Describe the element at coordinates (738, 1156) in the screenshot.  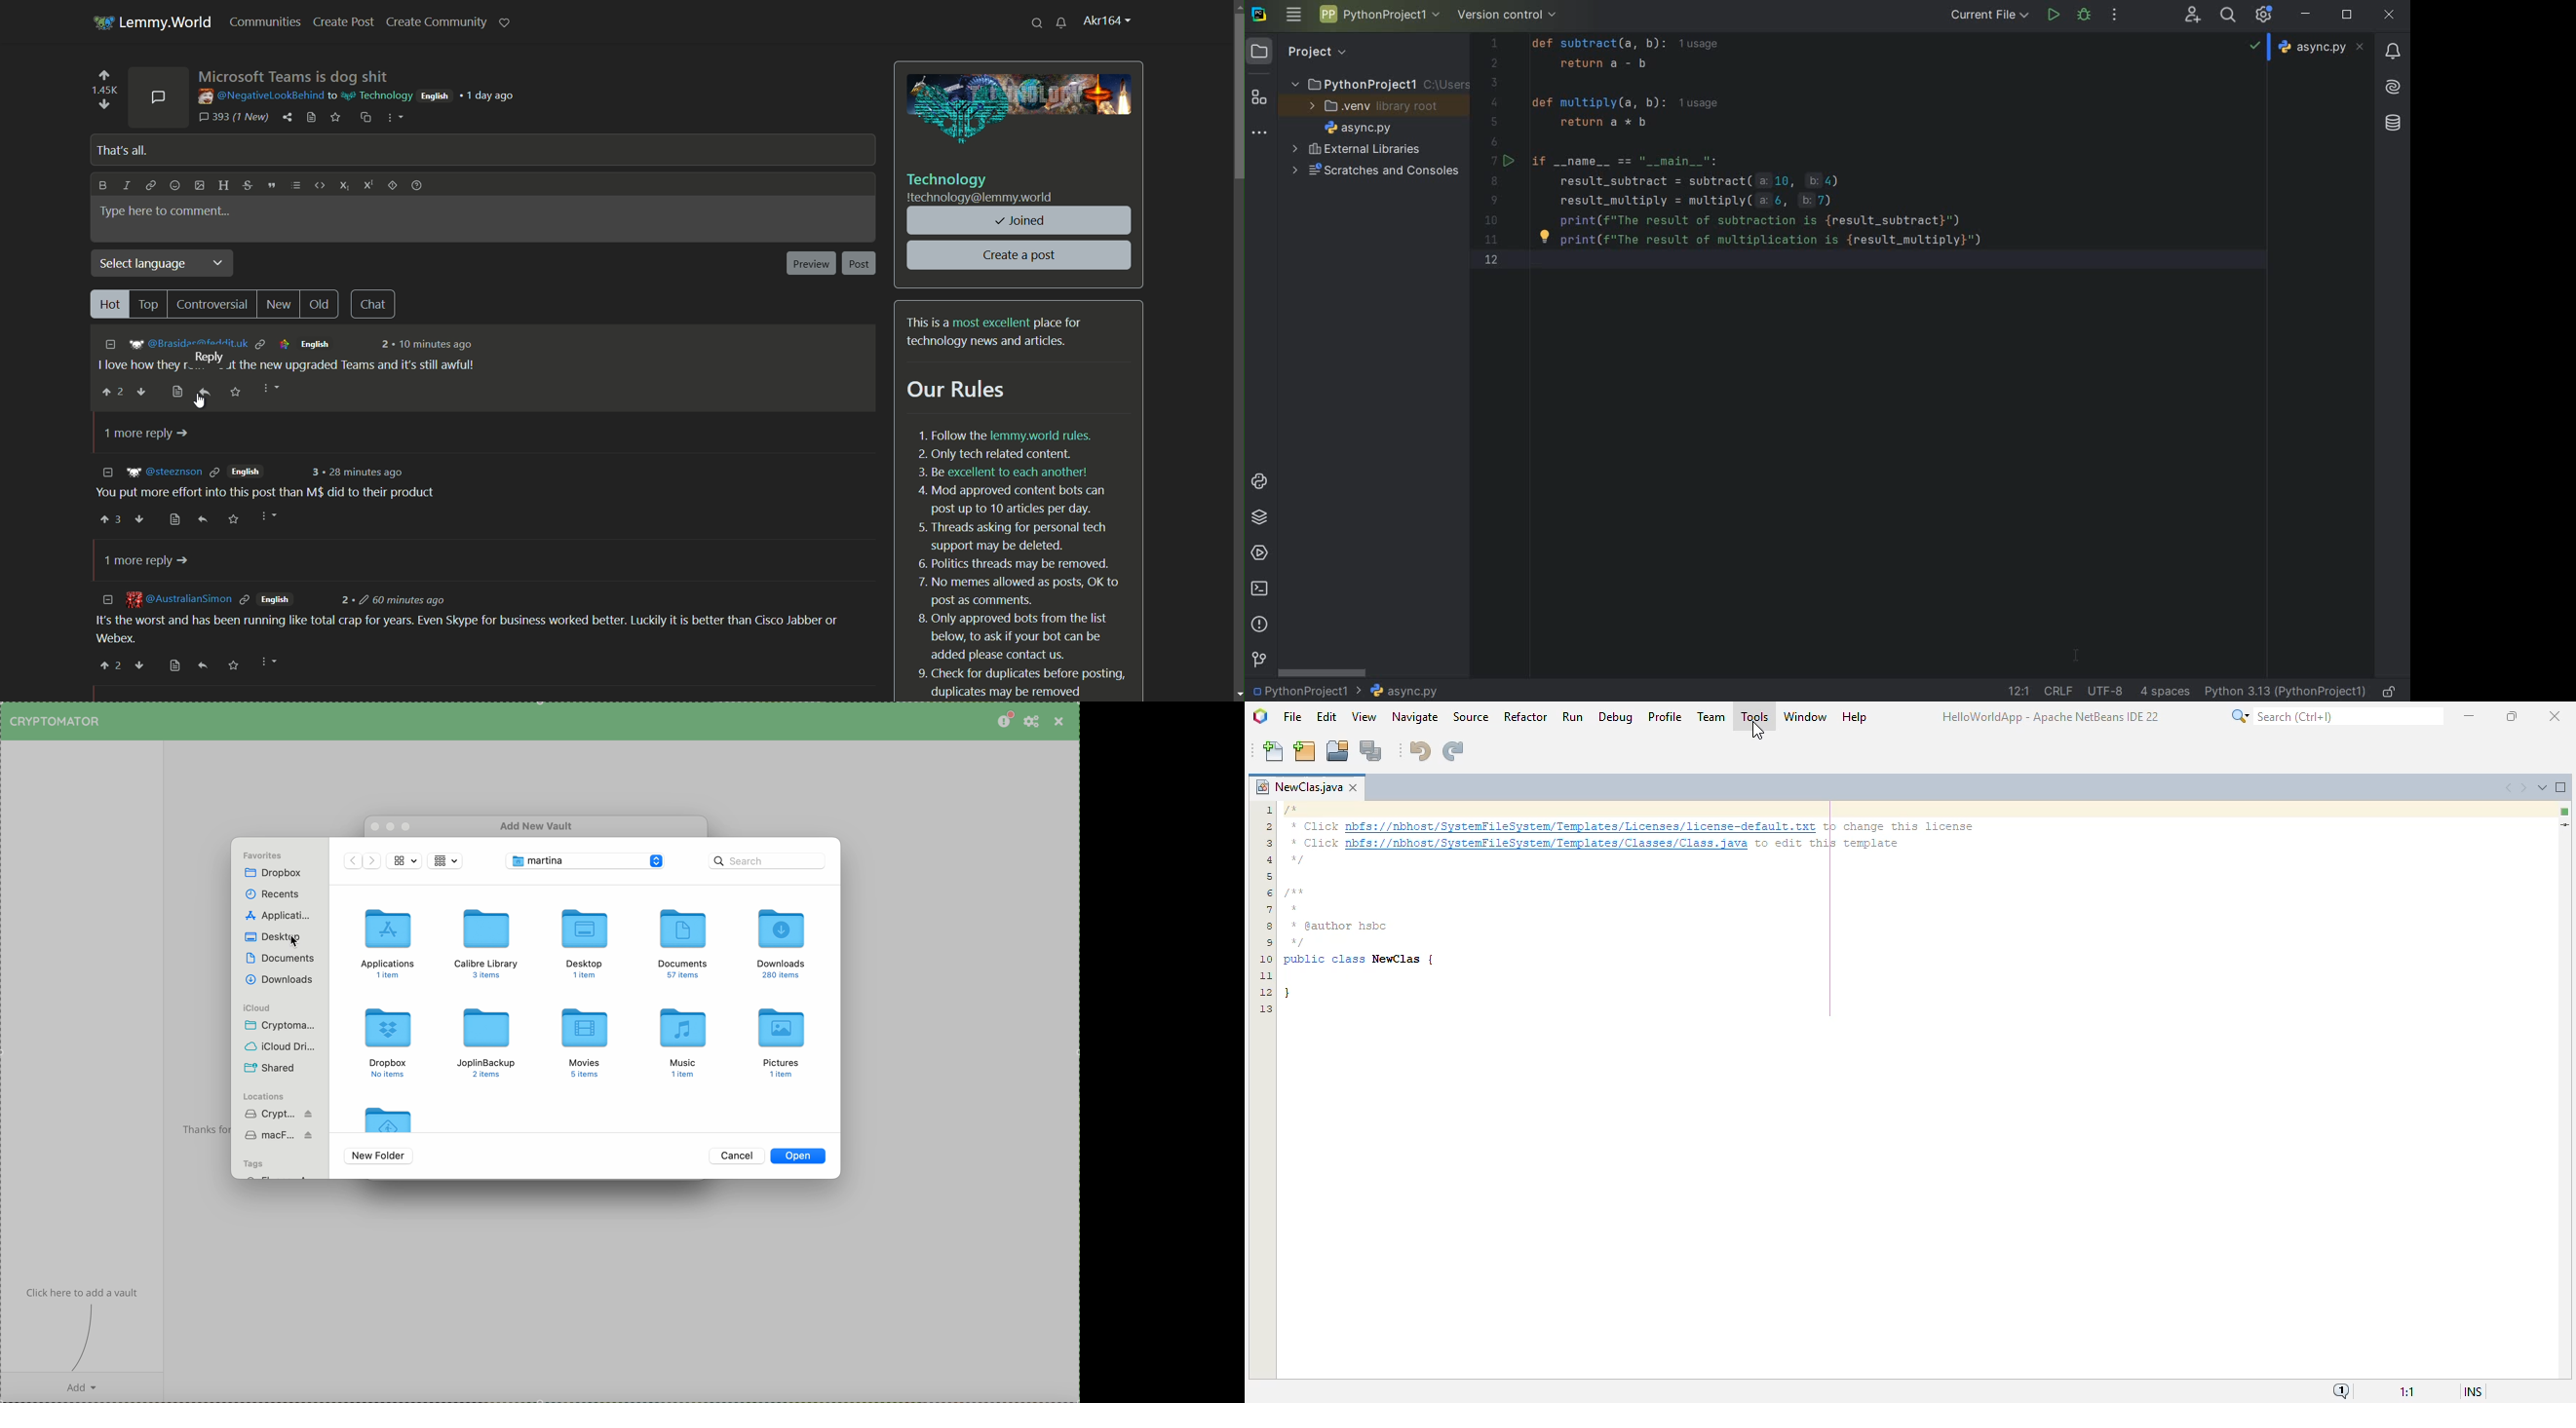
I see `cancel button` at that location.